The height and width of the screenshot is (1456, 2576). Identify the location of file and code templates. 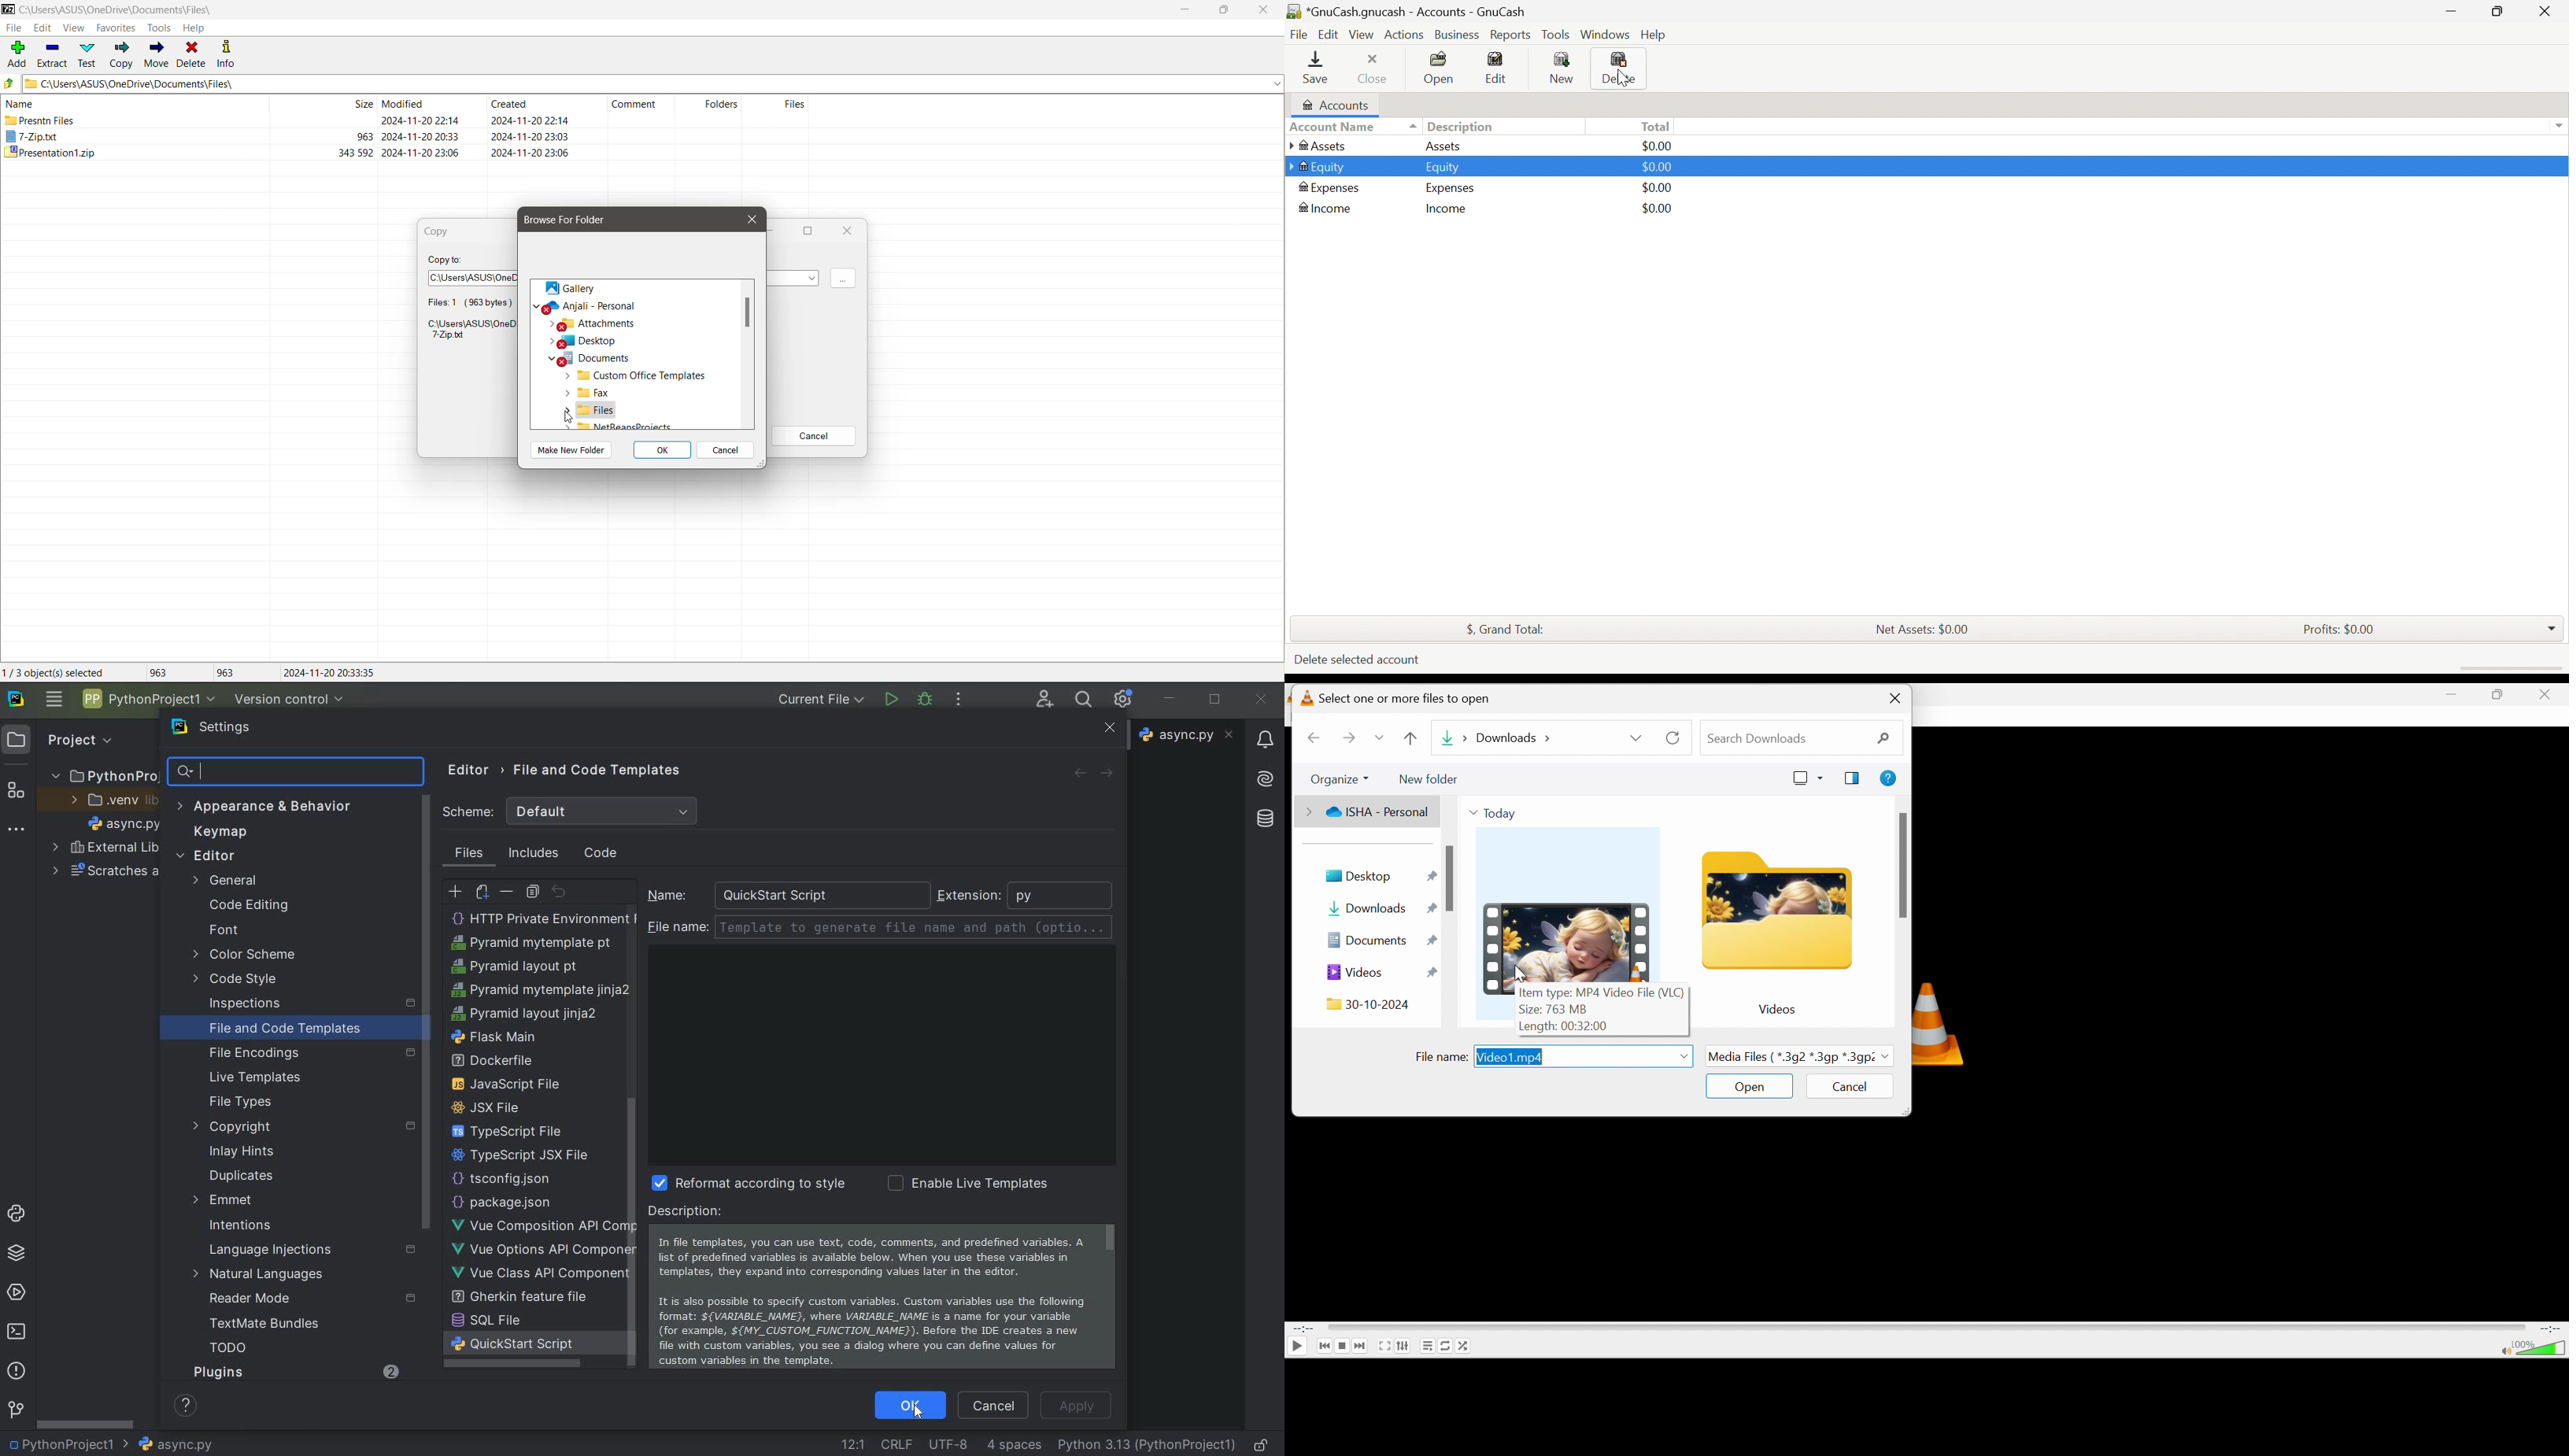
(597, 772).